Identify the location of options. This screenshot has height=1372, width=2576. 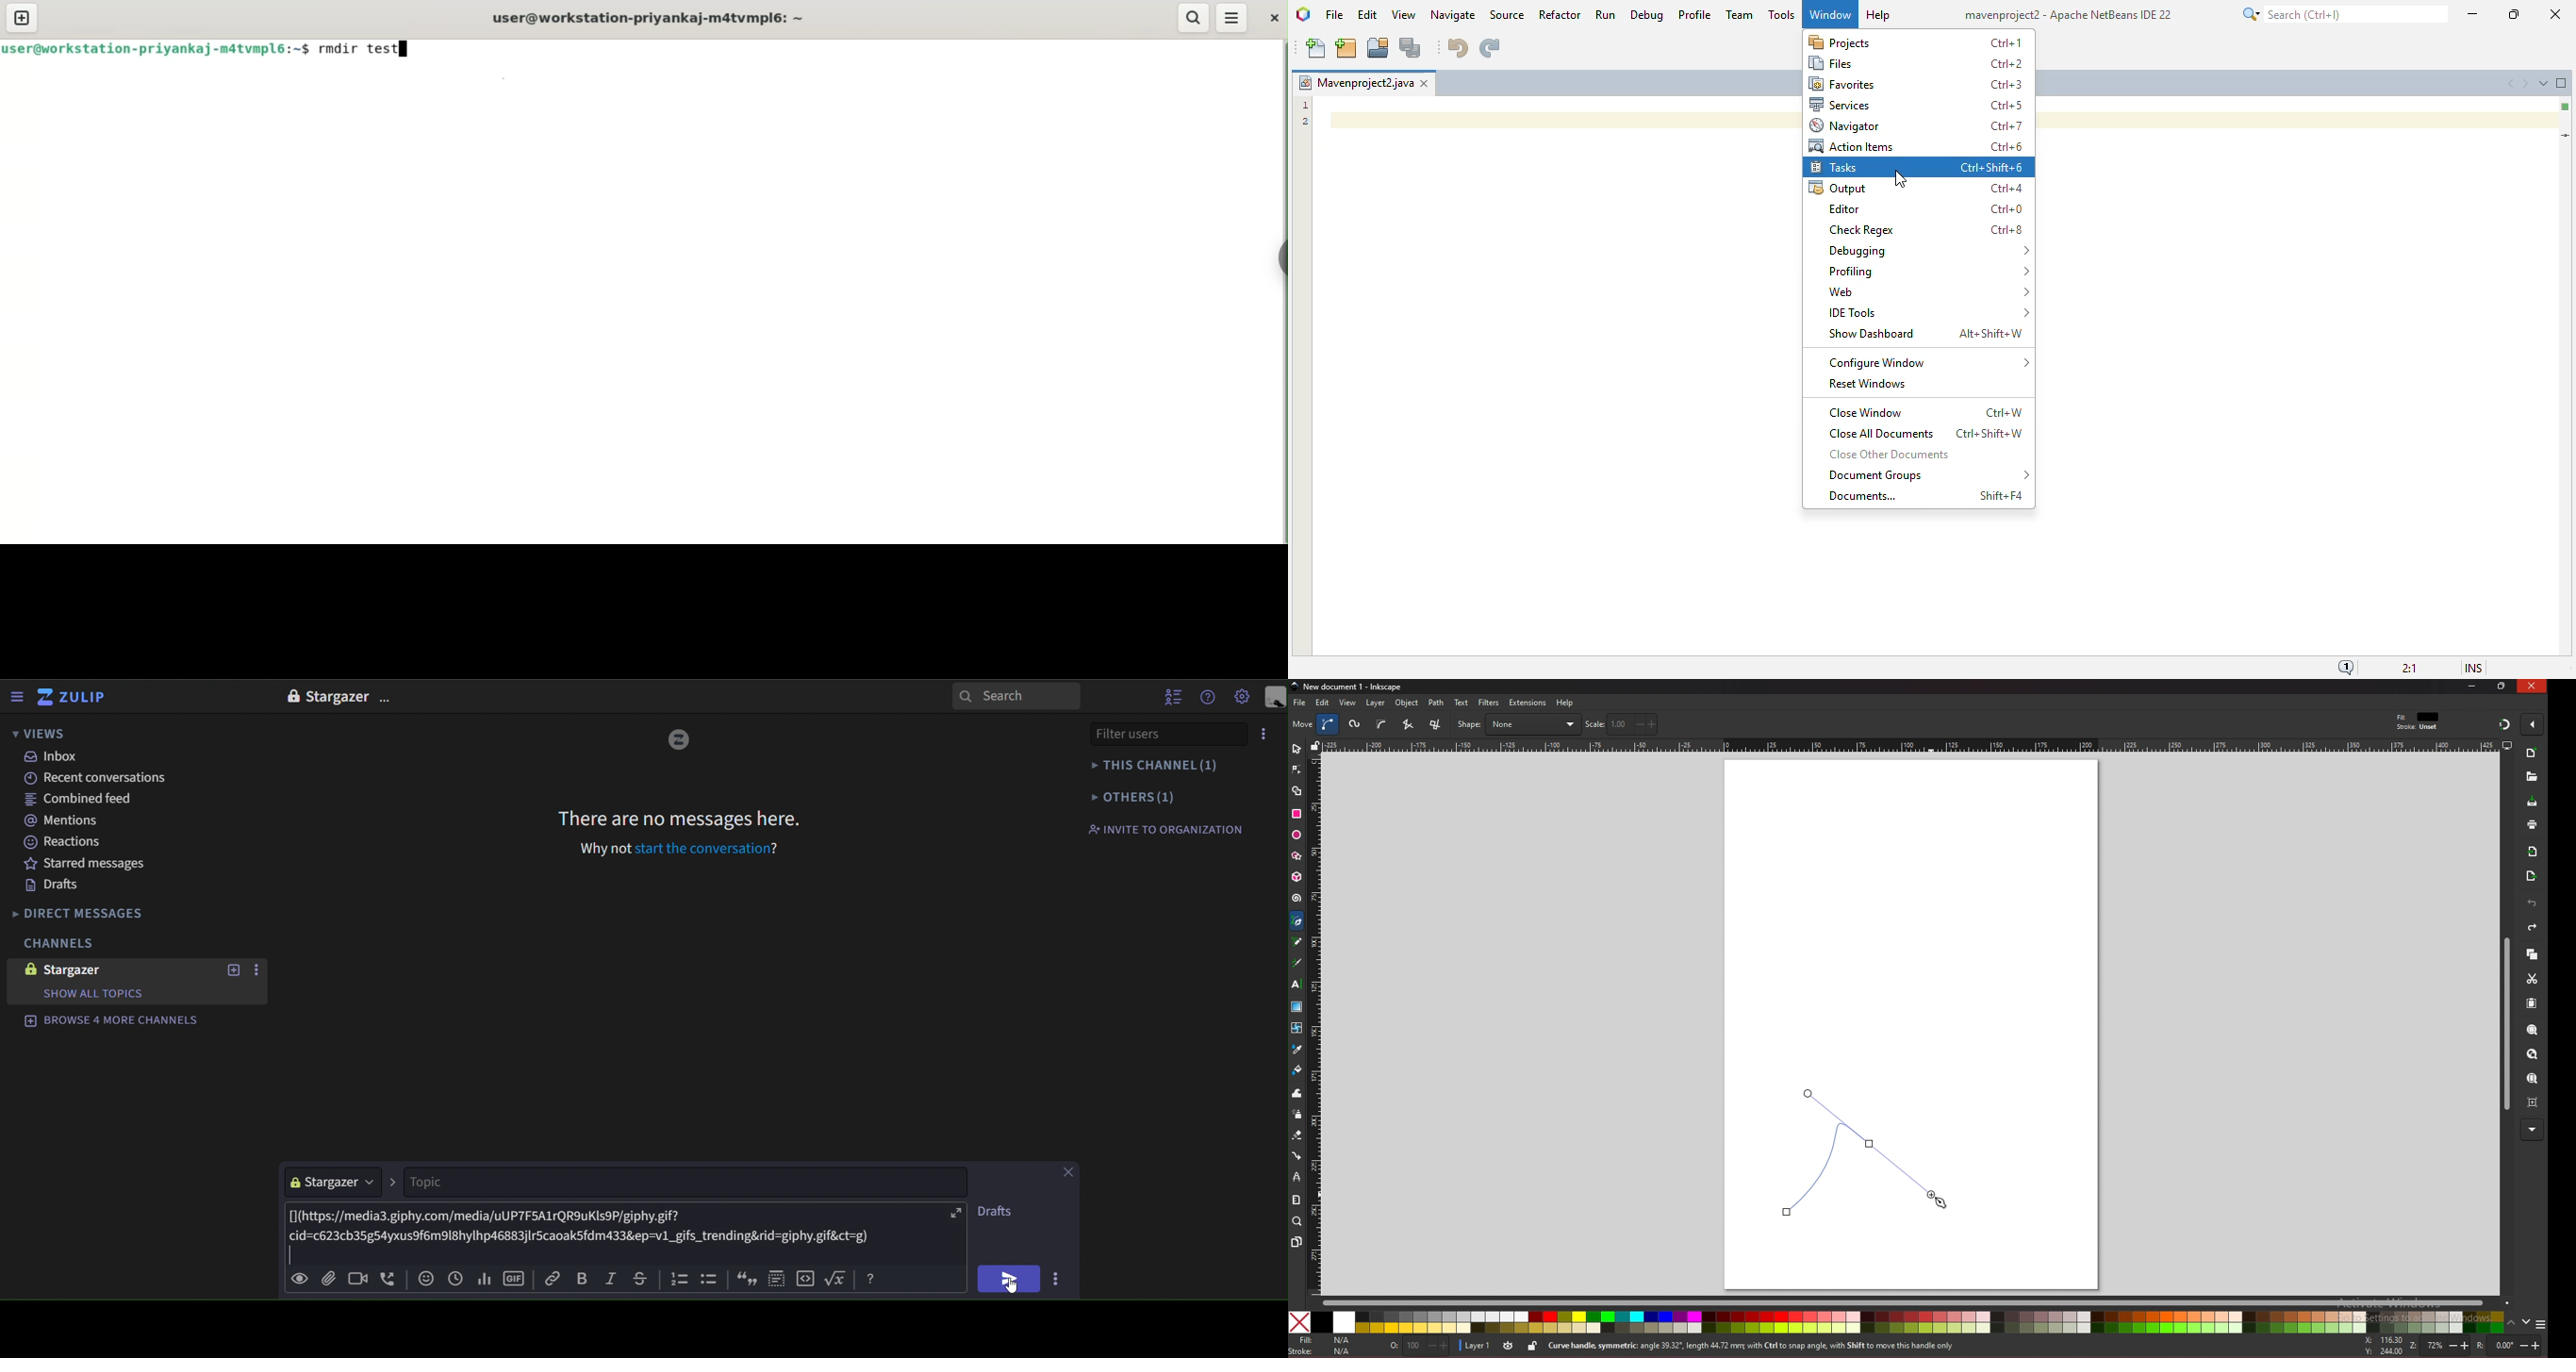
(1264, 734).